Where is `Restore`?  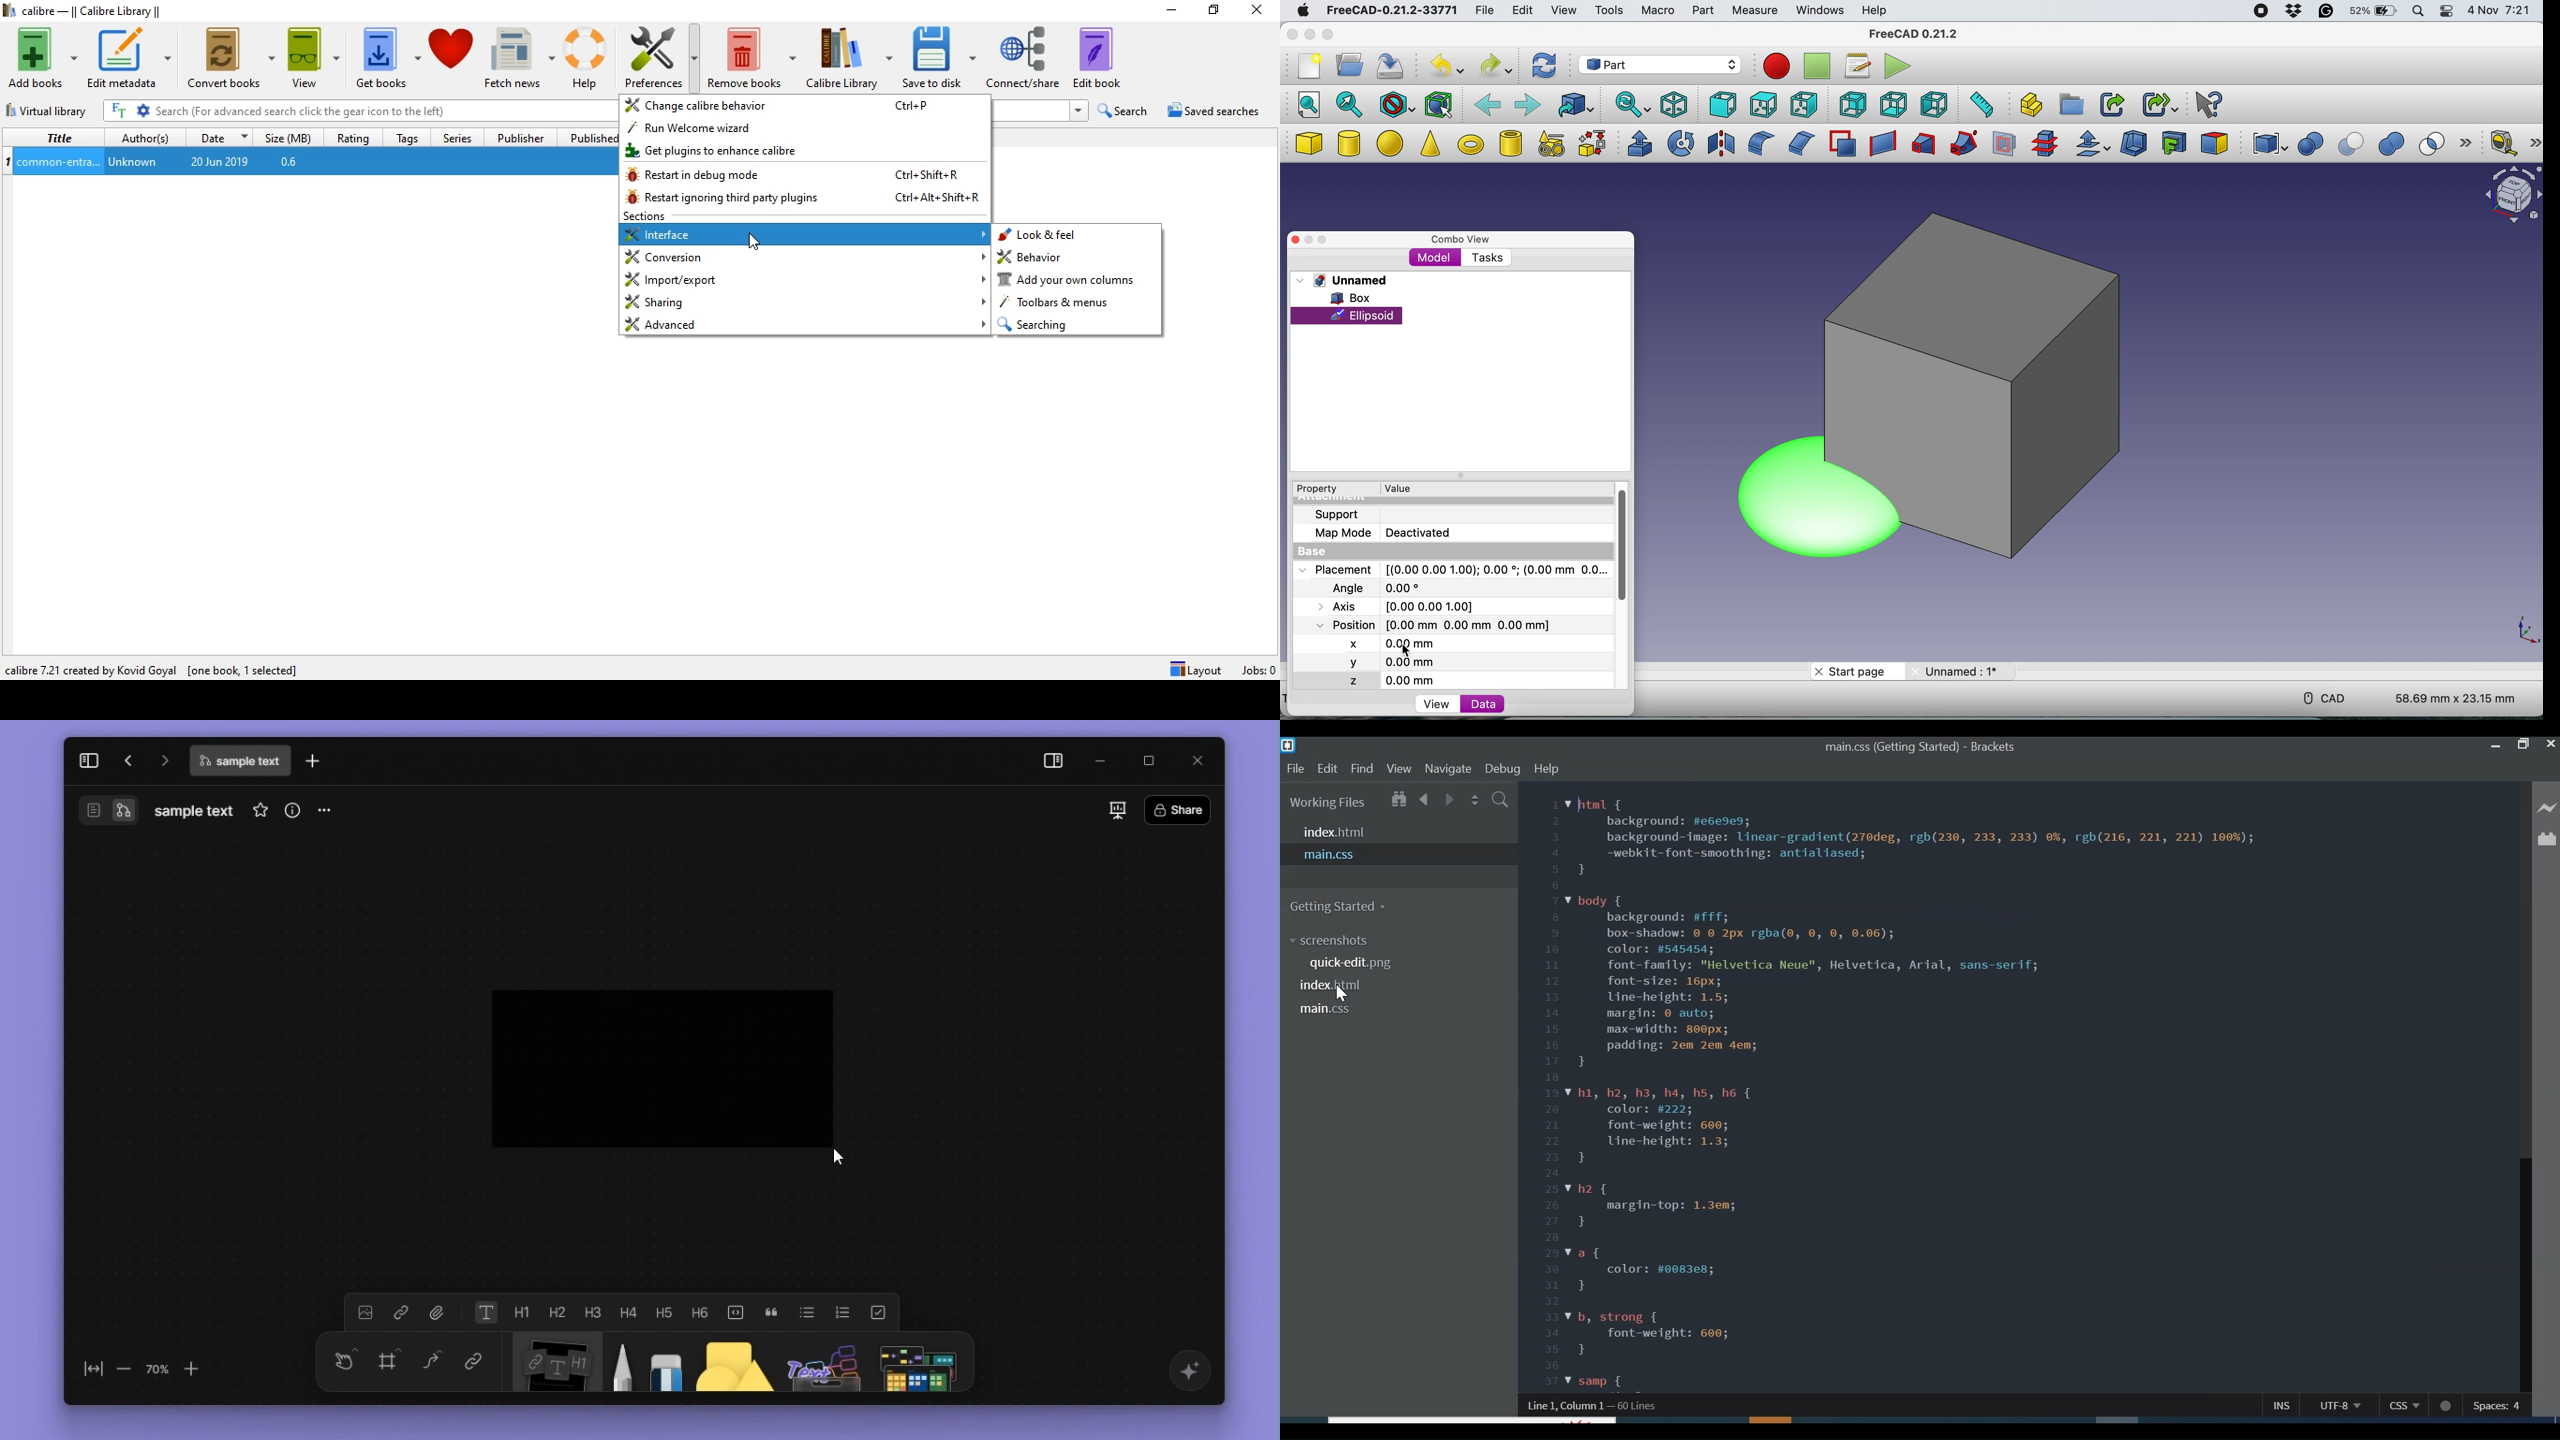
Restore is located at coordinates (1213, 13).